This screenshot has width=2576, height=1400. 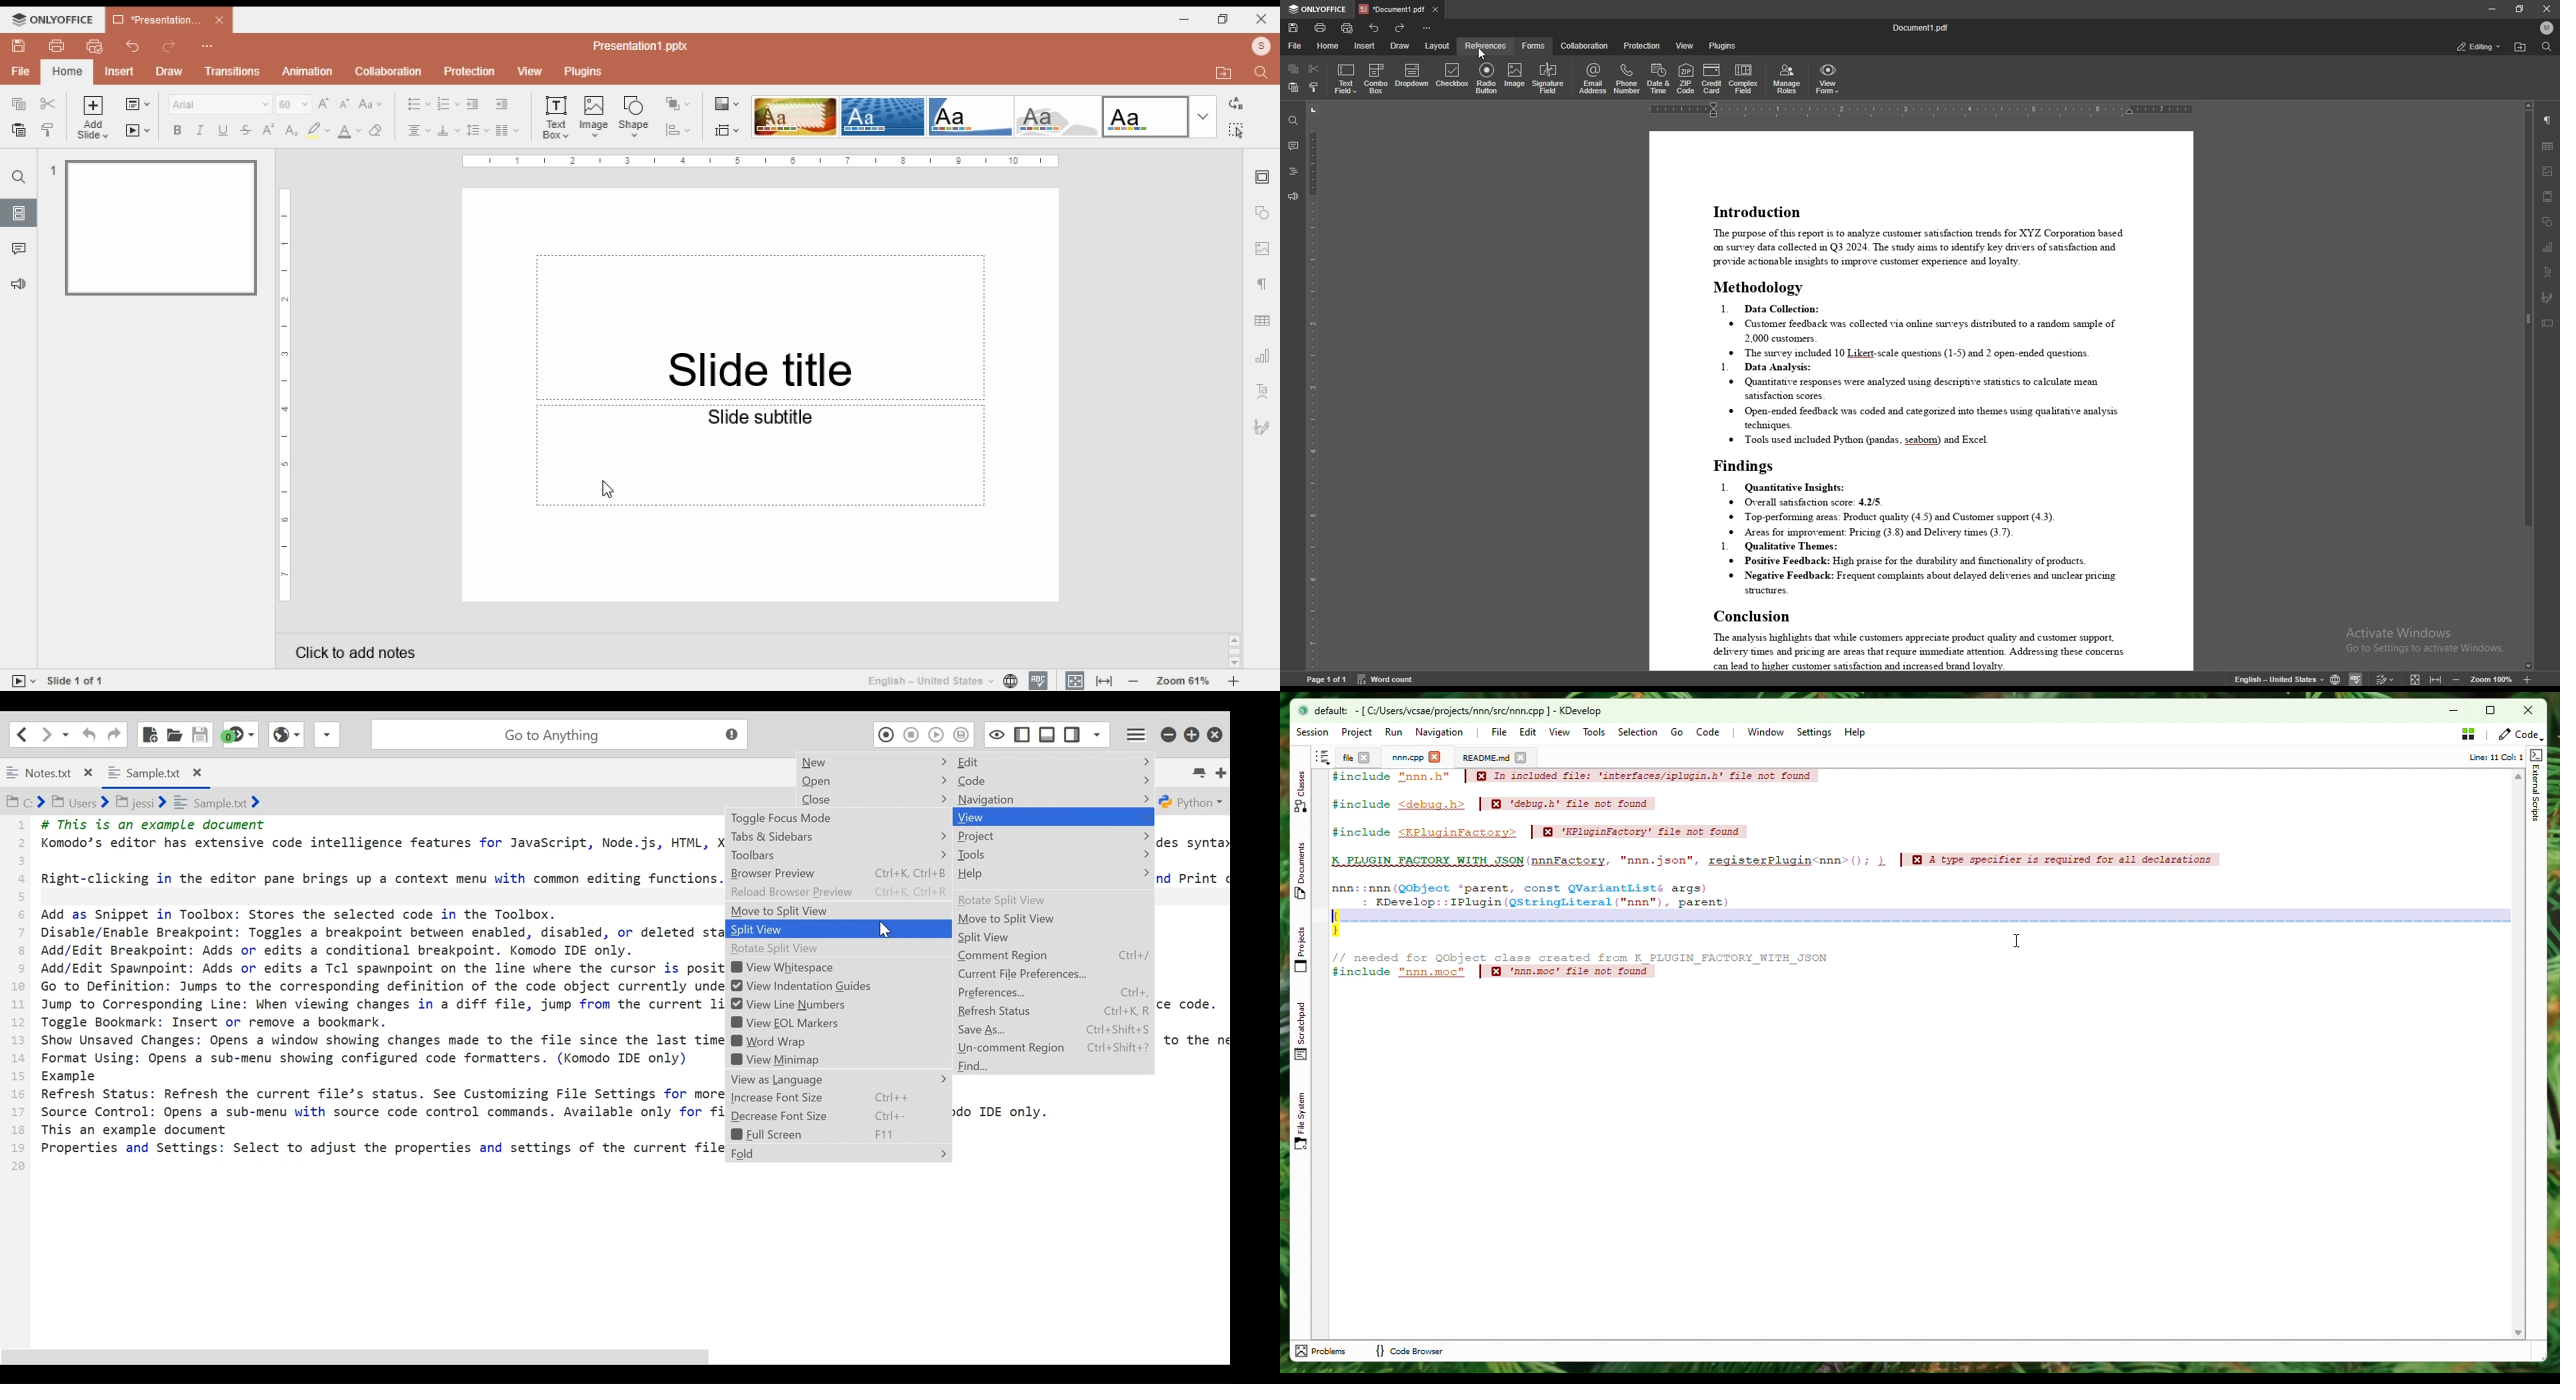 I want to click on view, so click(x=1685, y=46).